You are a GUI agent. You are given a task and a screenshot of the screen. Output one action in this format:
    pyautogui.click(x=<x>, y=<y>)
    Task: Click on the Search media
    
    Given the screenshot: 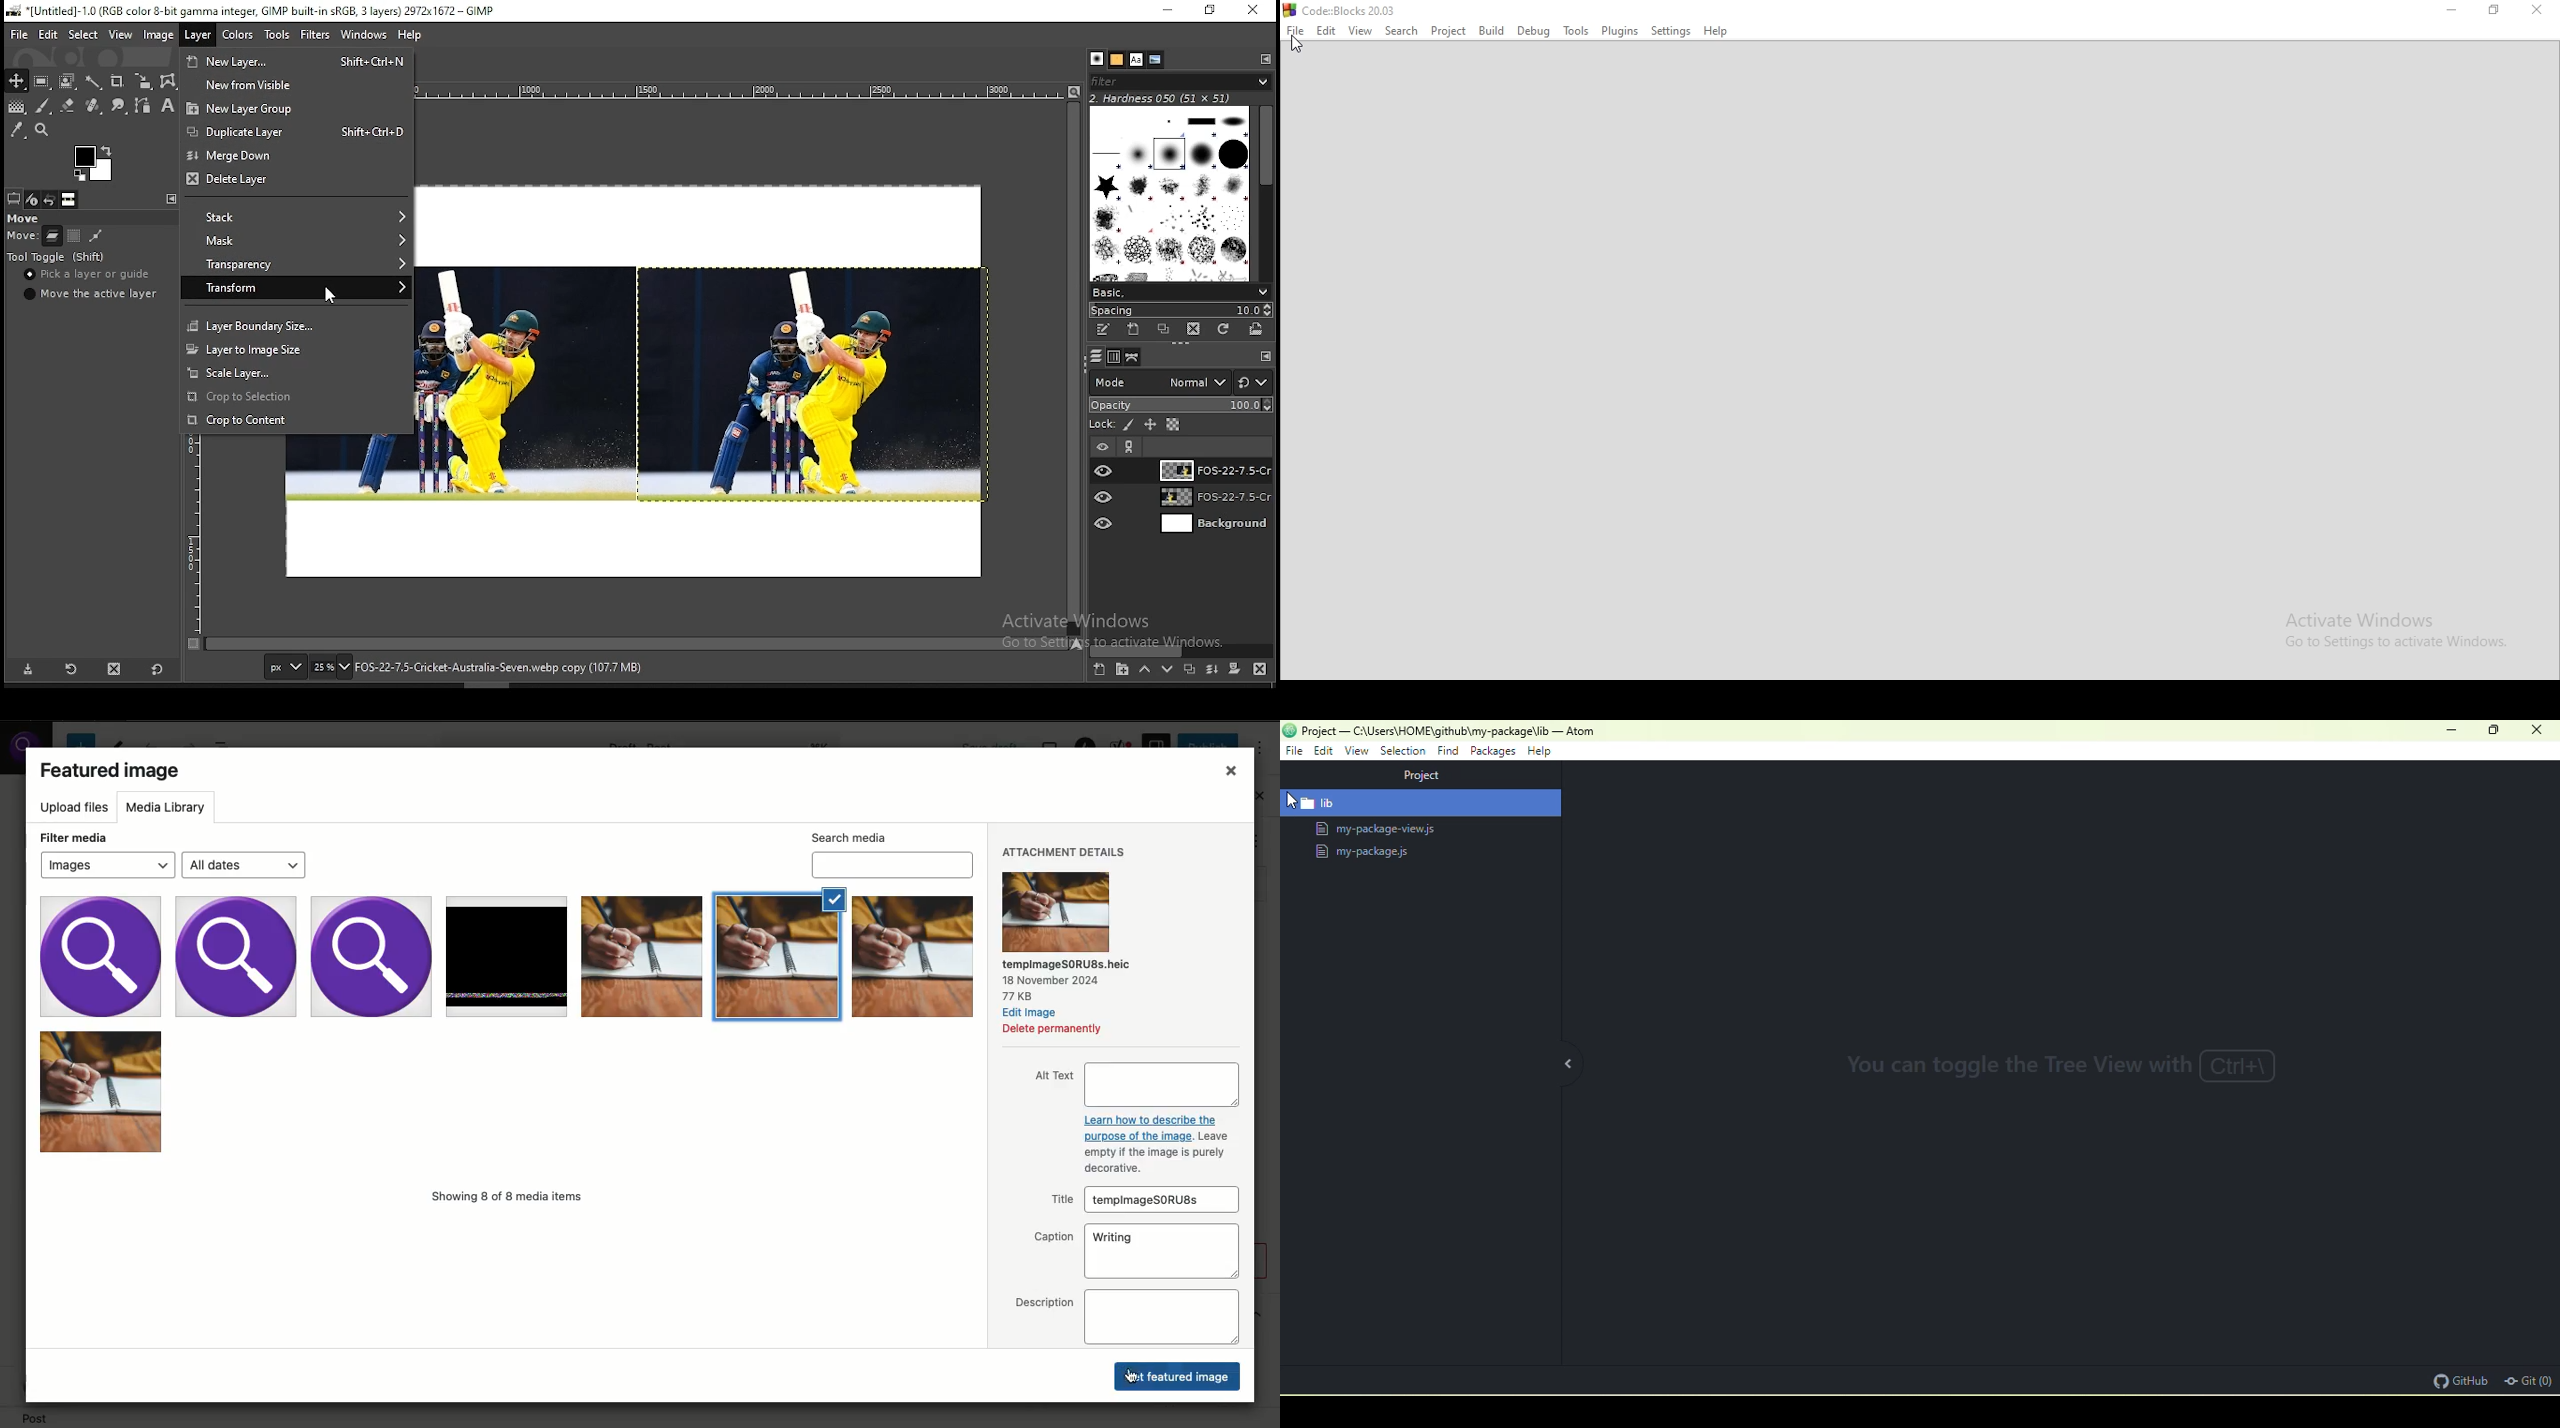 What is the action you would take?
    pyautogui.click(x=895, y=865)
    